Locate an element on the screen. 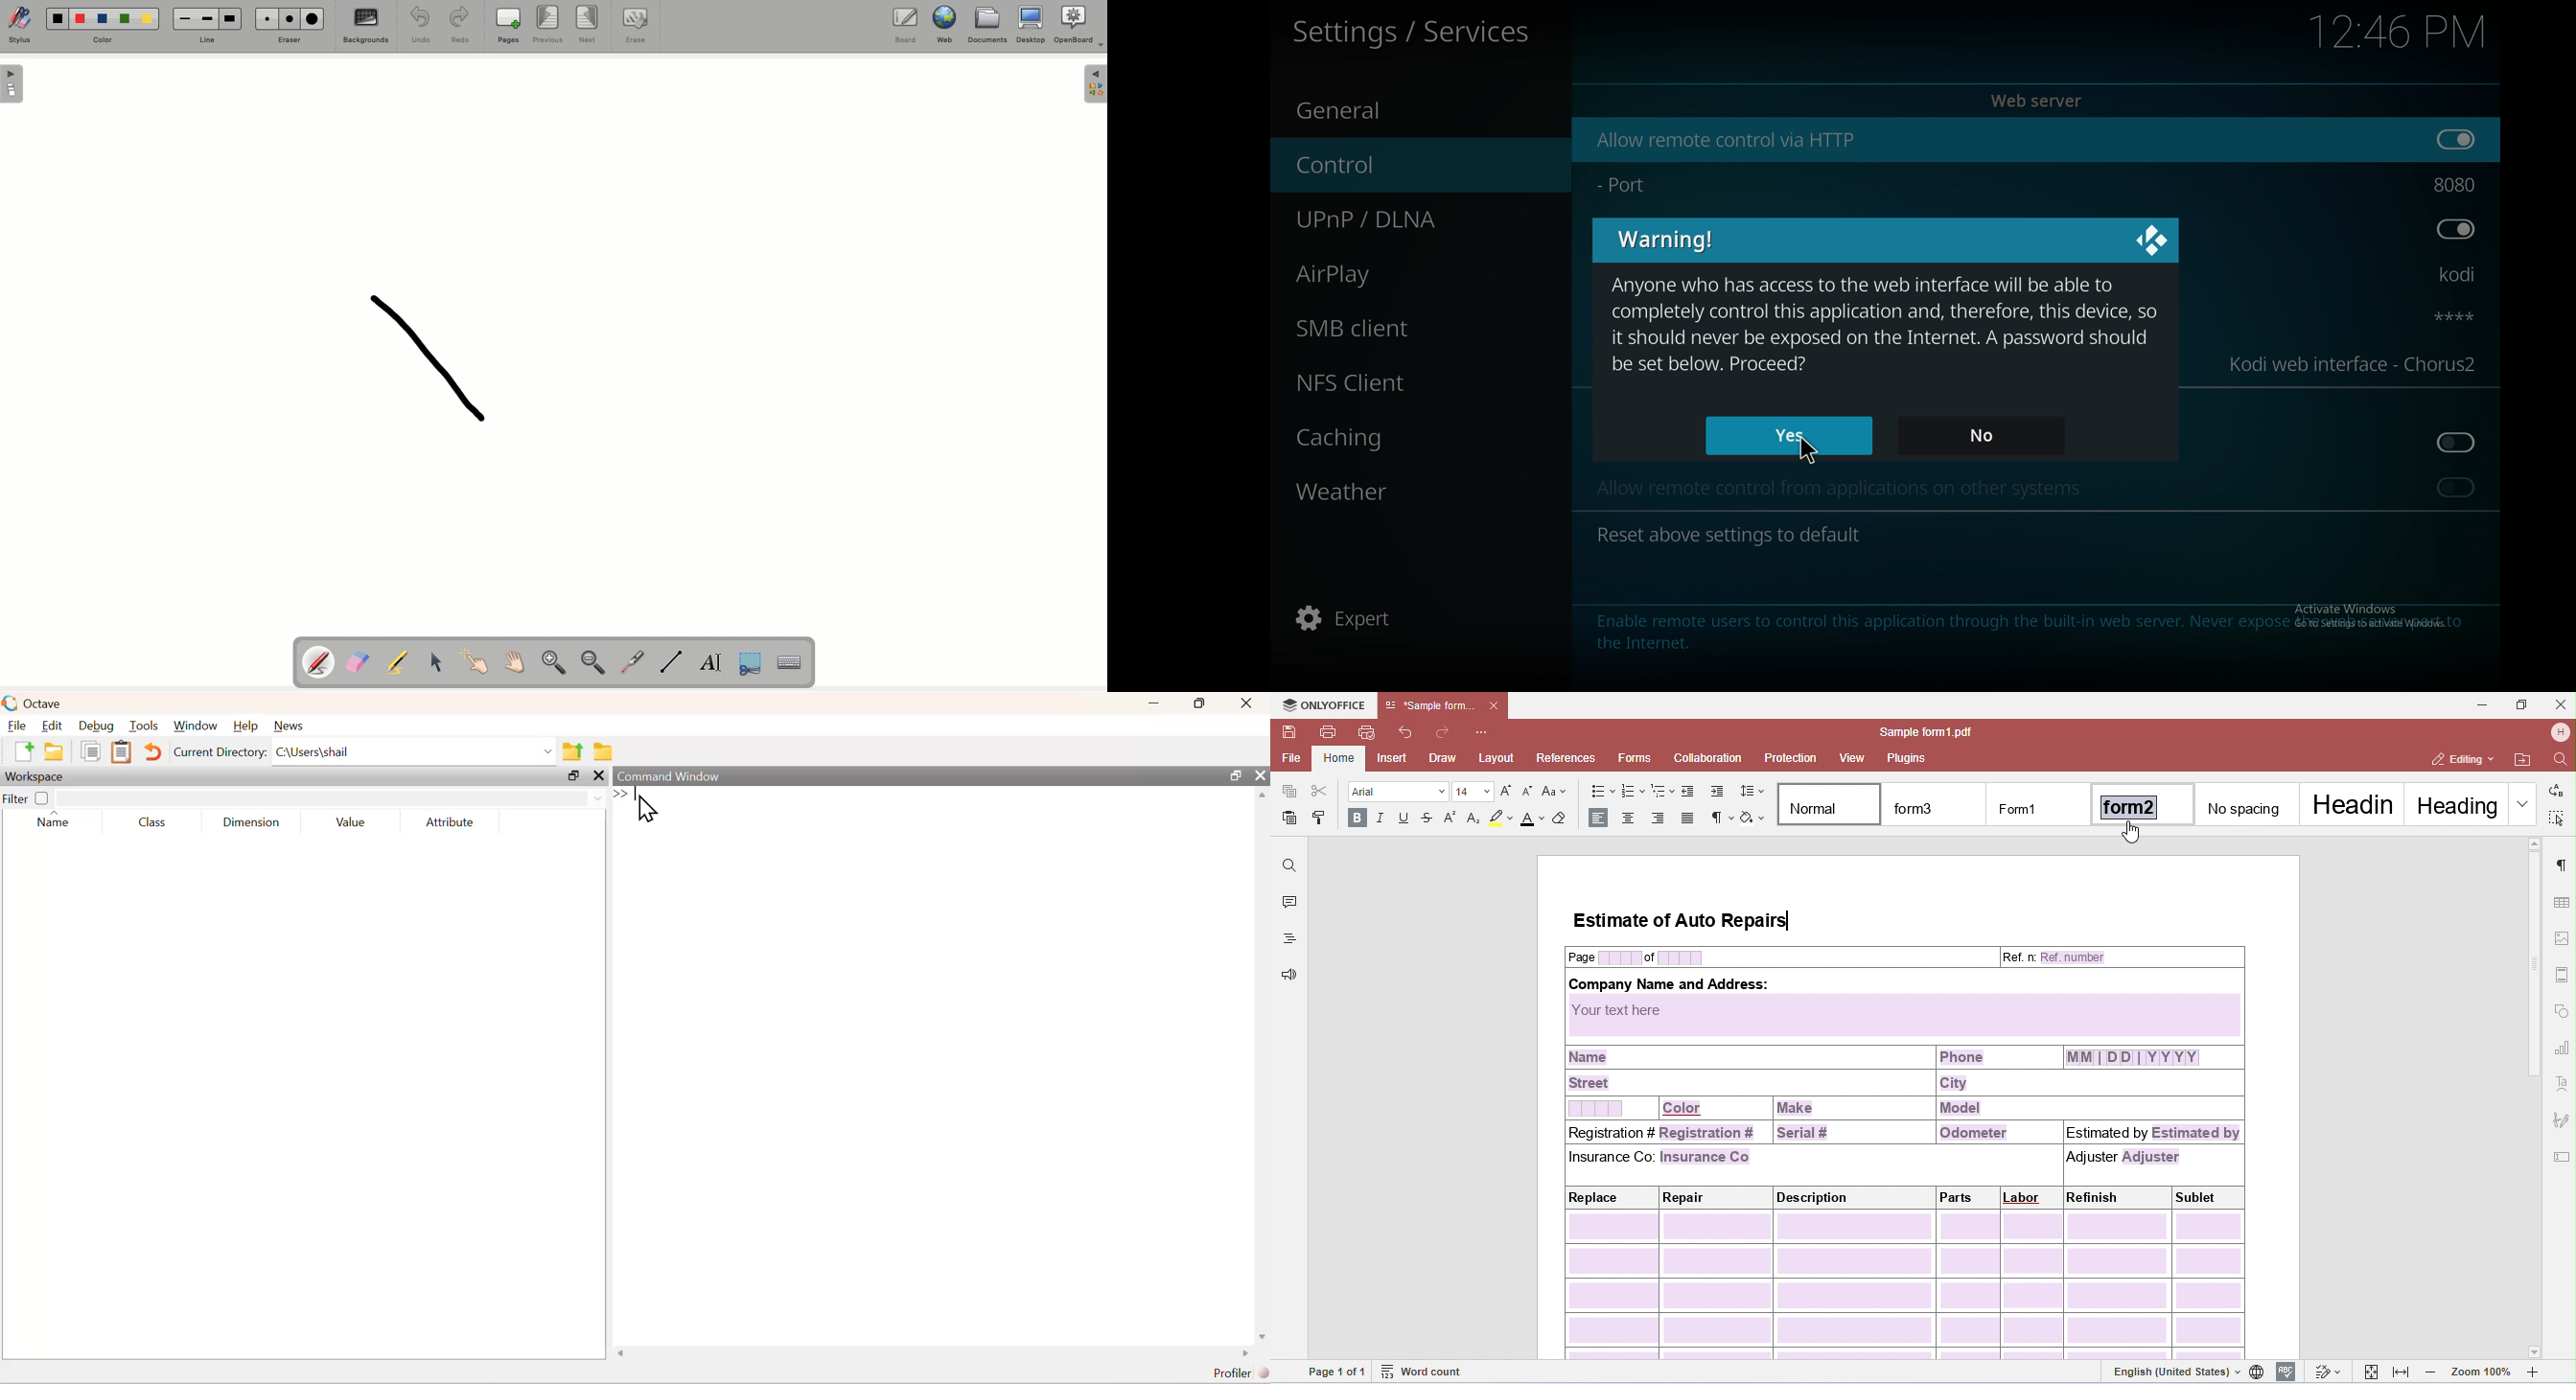 Image resolution: width=2576 pixels, height=1400 pixels. Open an existing file in editor is located at coordinates (56, 754).